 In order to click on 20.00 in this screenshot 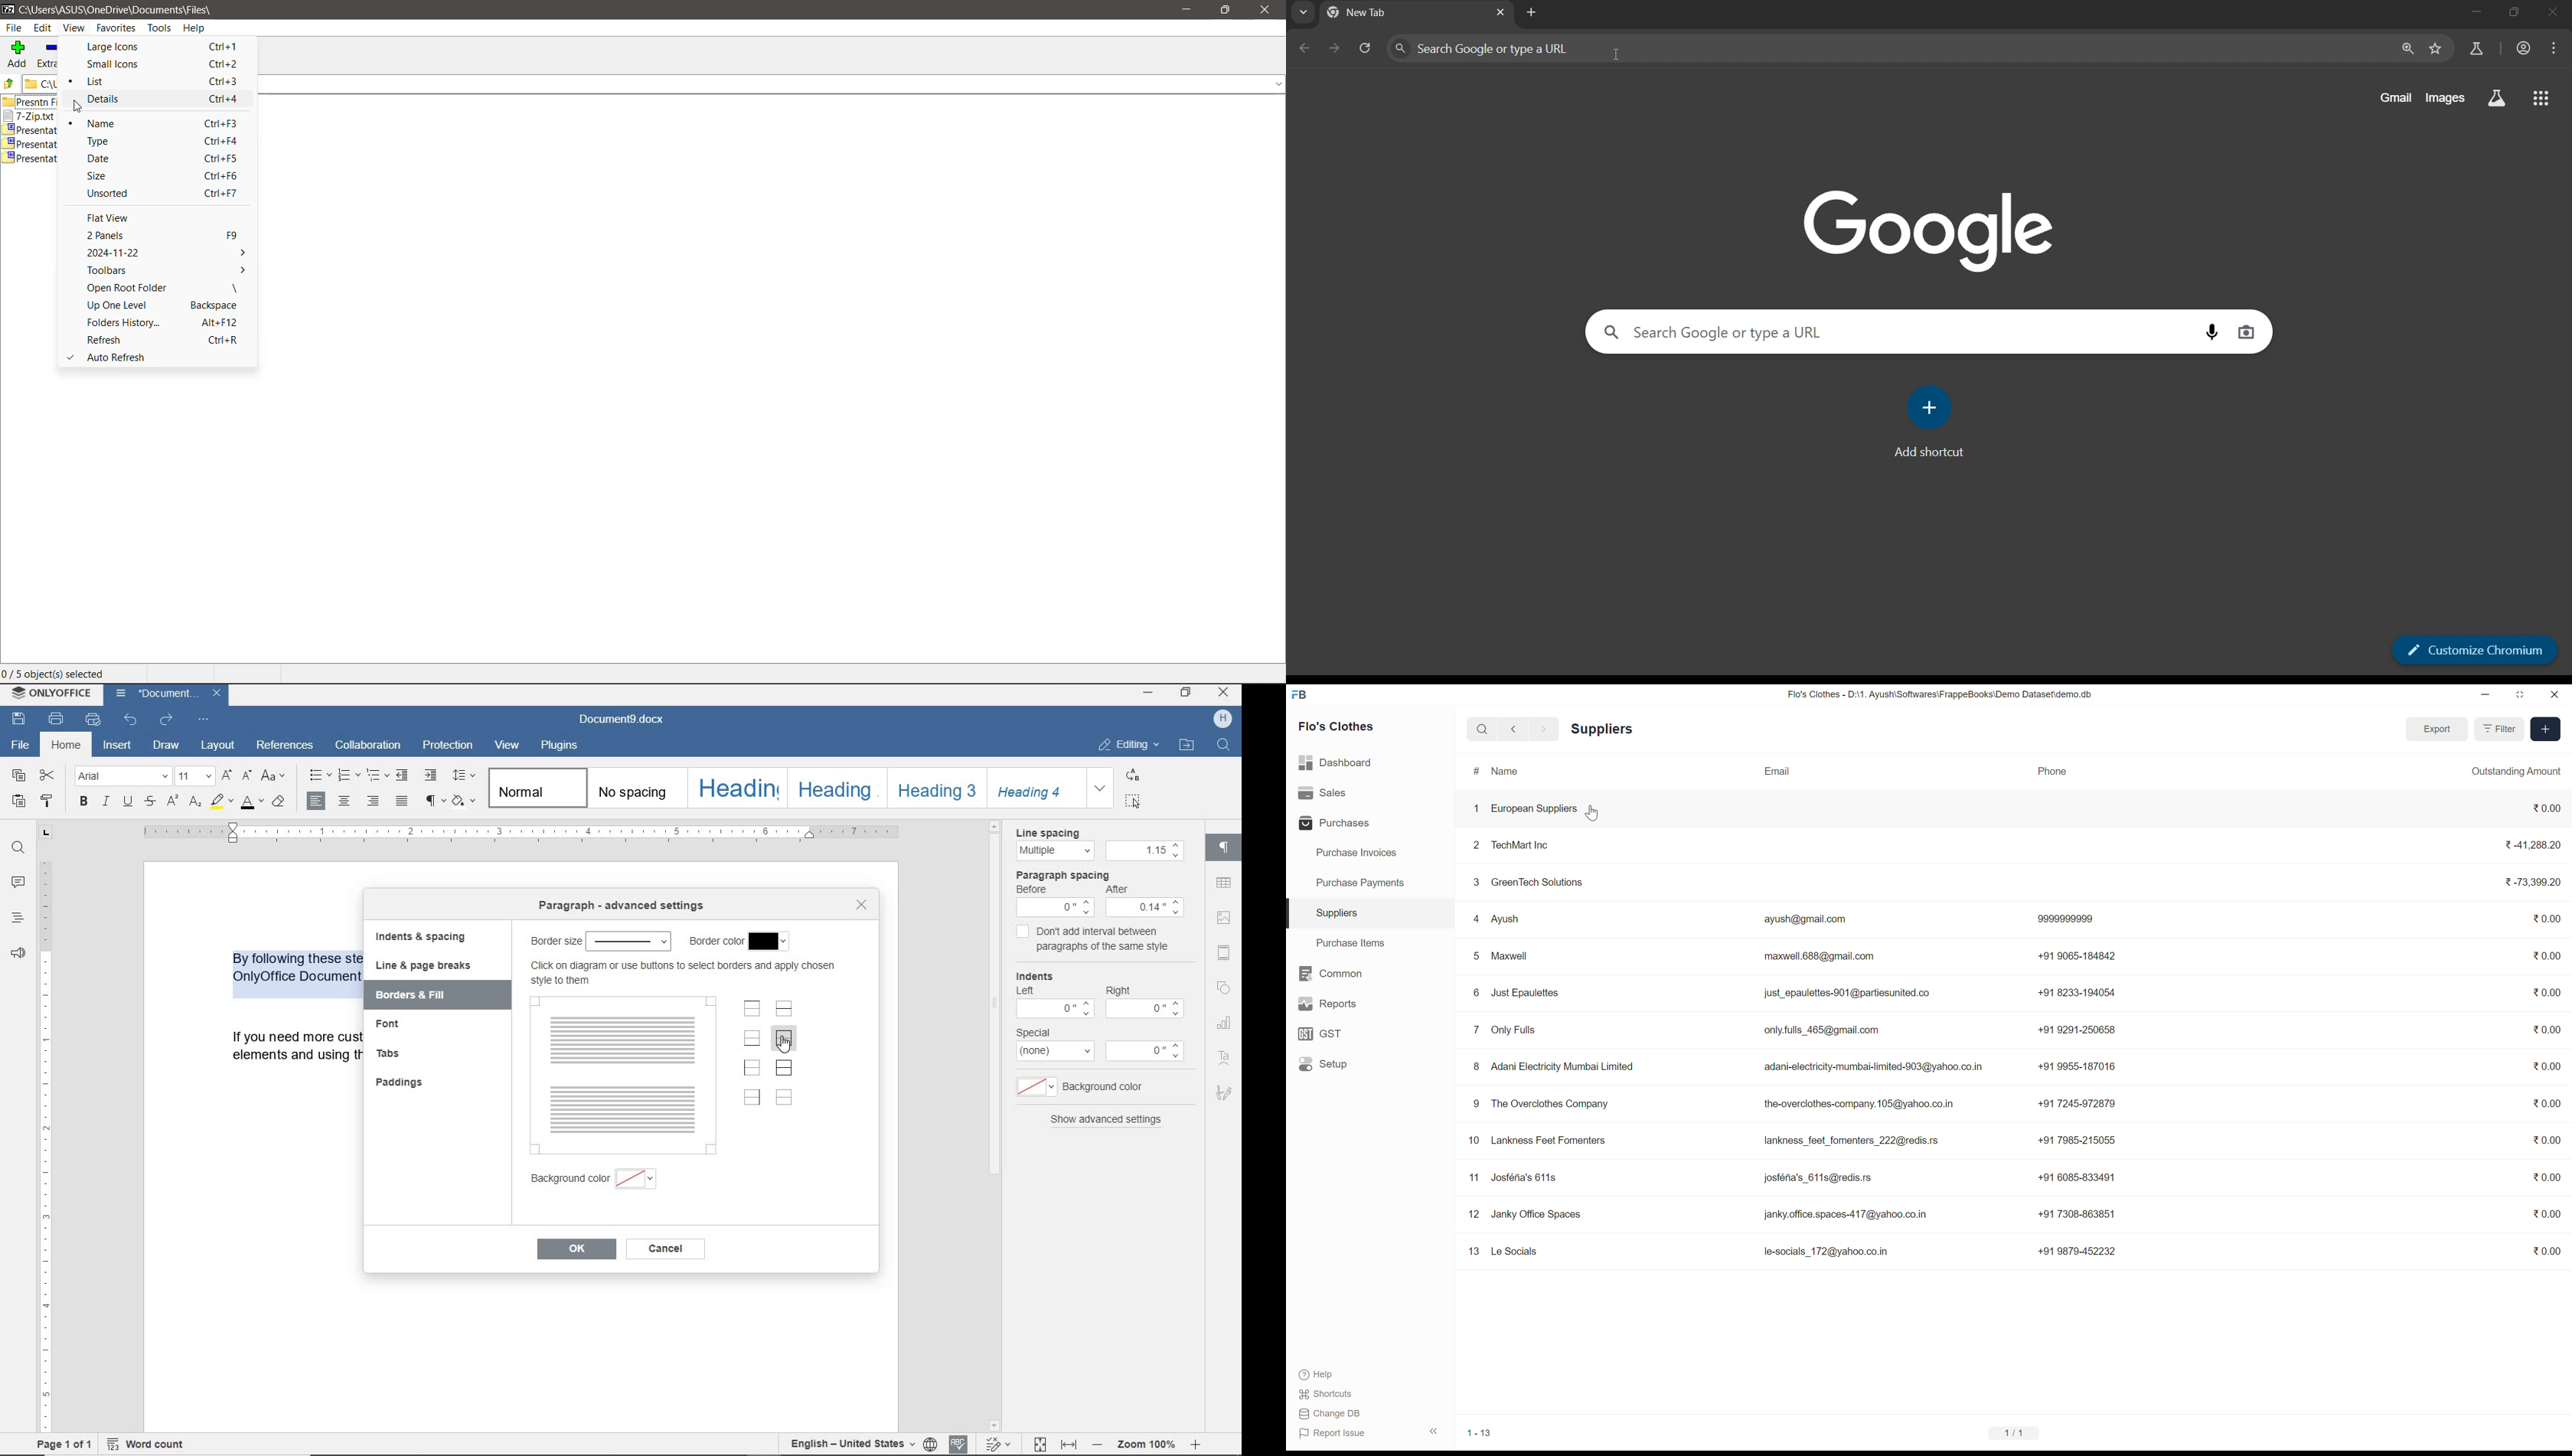, I will do `click(2542, 1026)`.